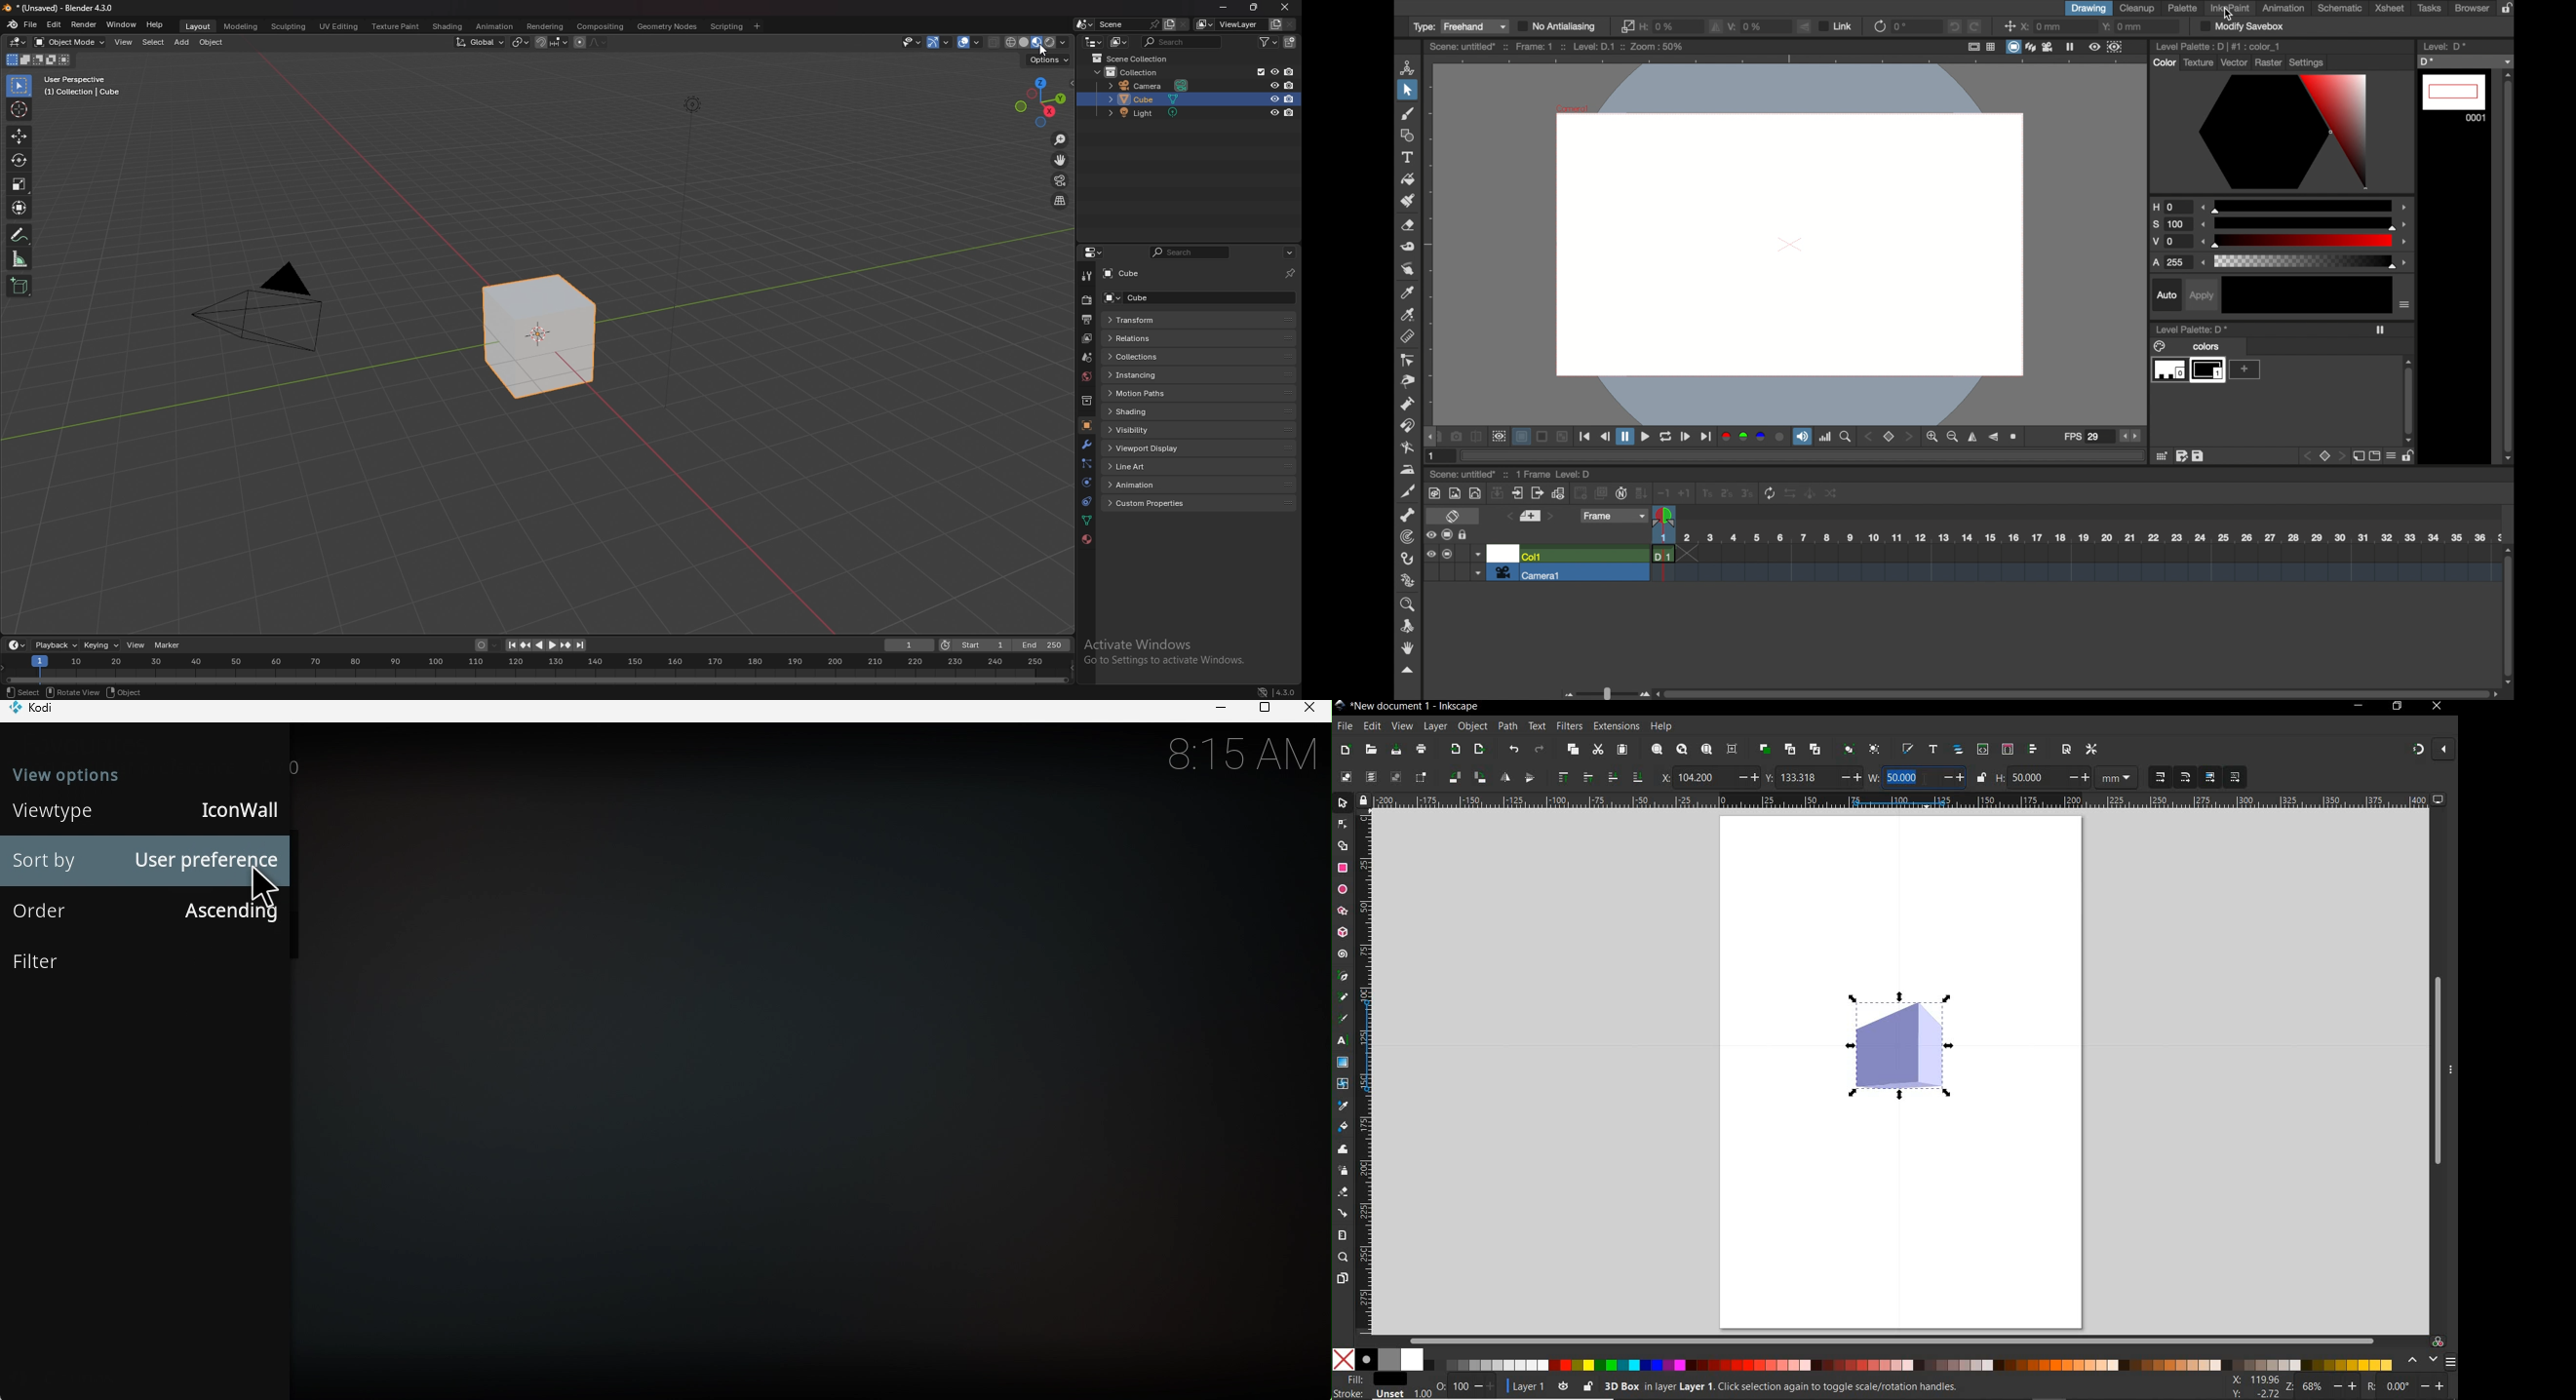  What do you see at coordinates (267, 887) in the screenshot?
I see `cursor` at bounding box center [267, 887].